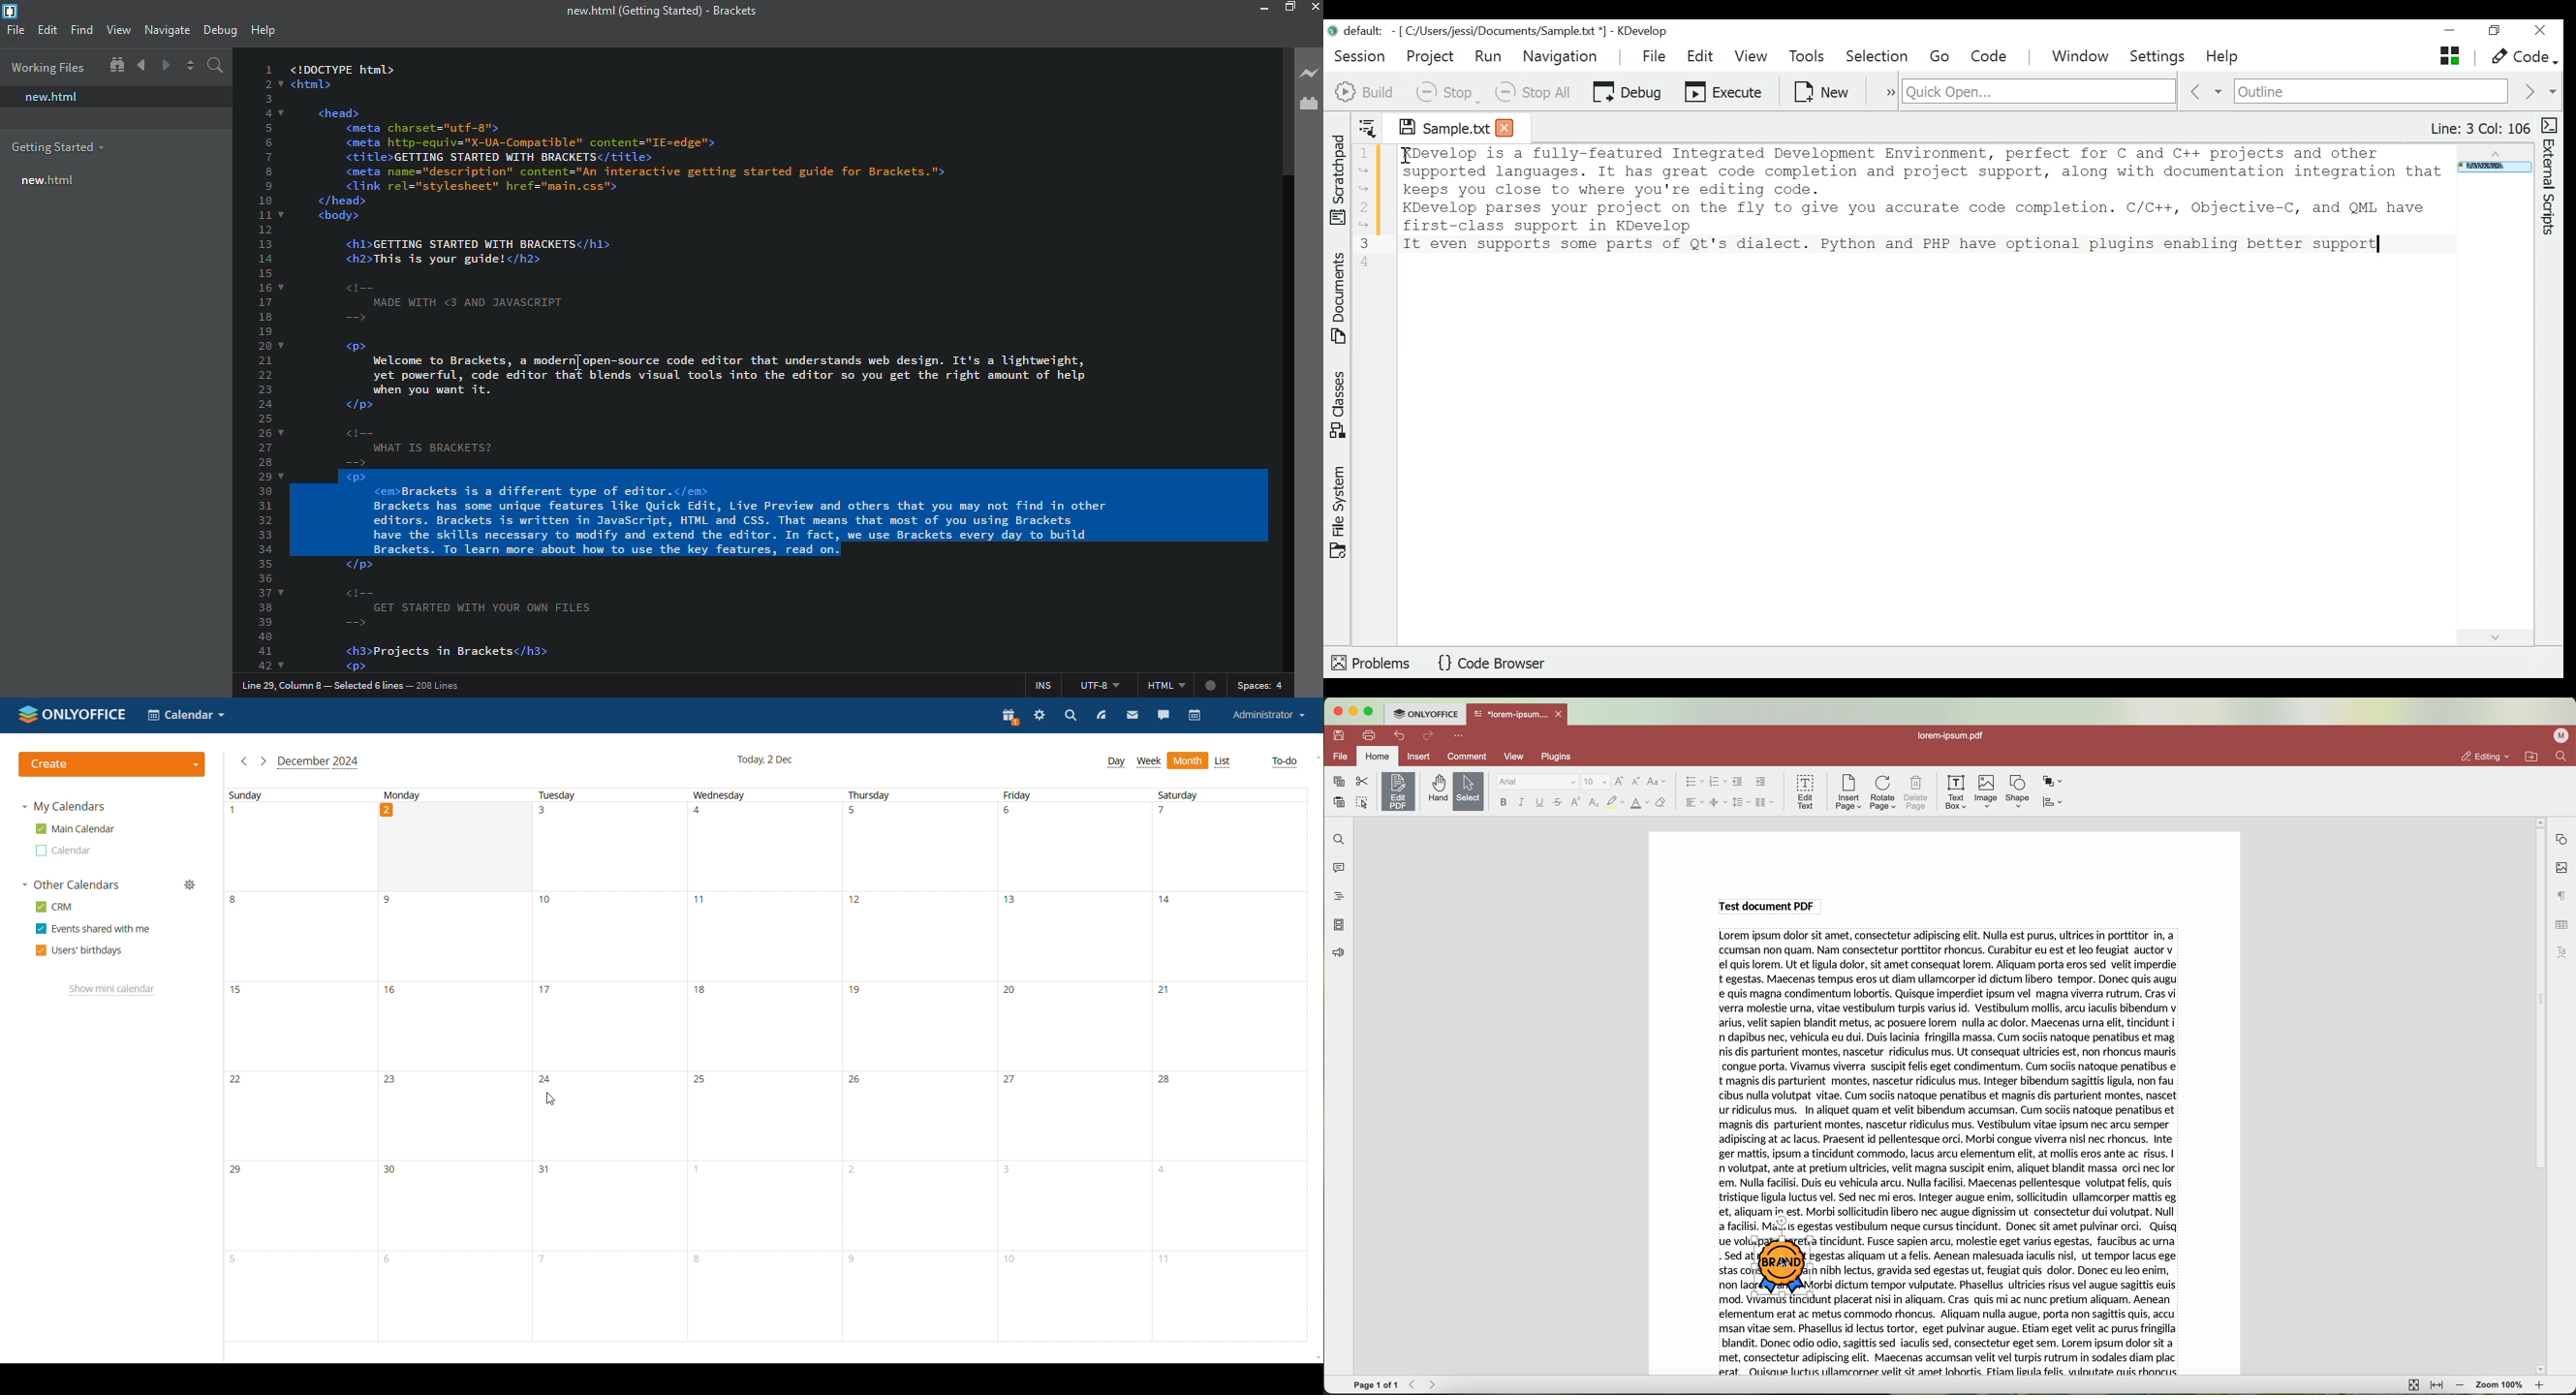 The width and height of the screenshot is (2576, 1400). Describe the element at coordinates (1163, 715) in the screenshot. I see `chat` at that location.